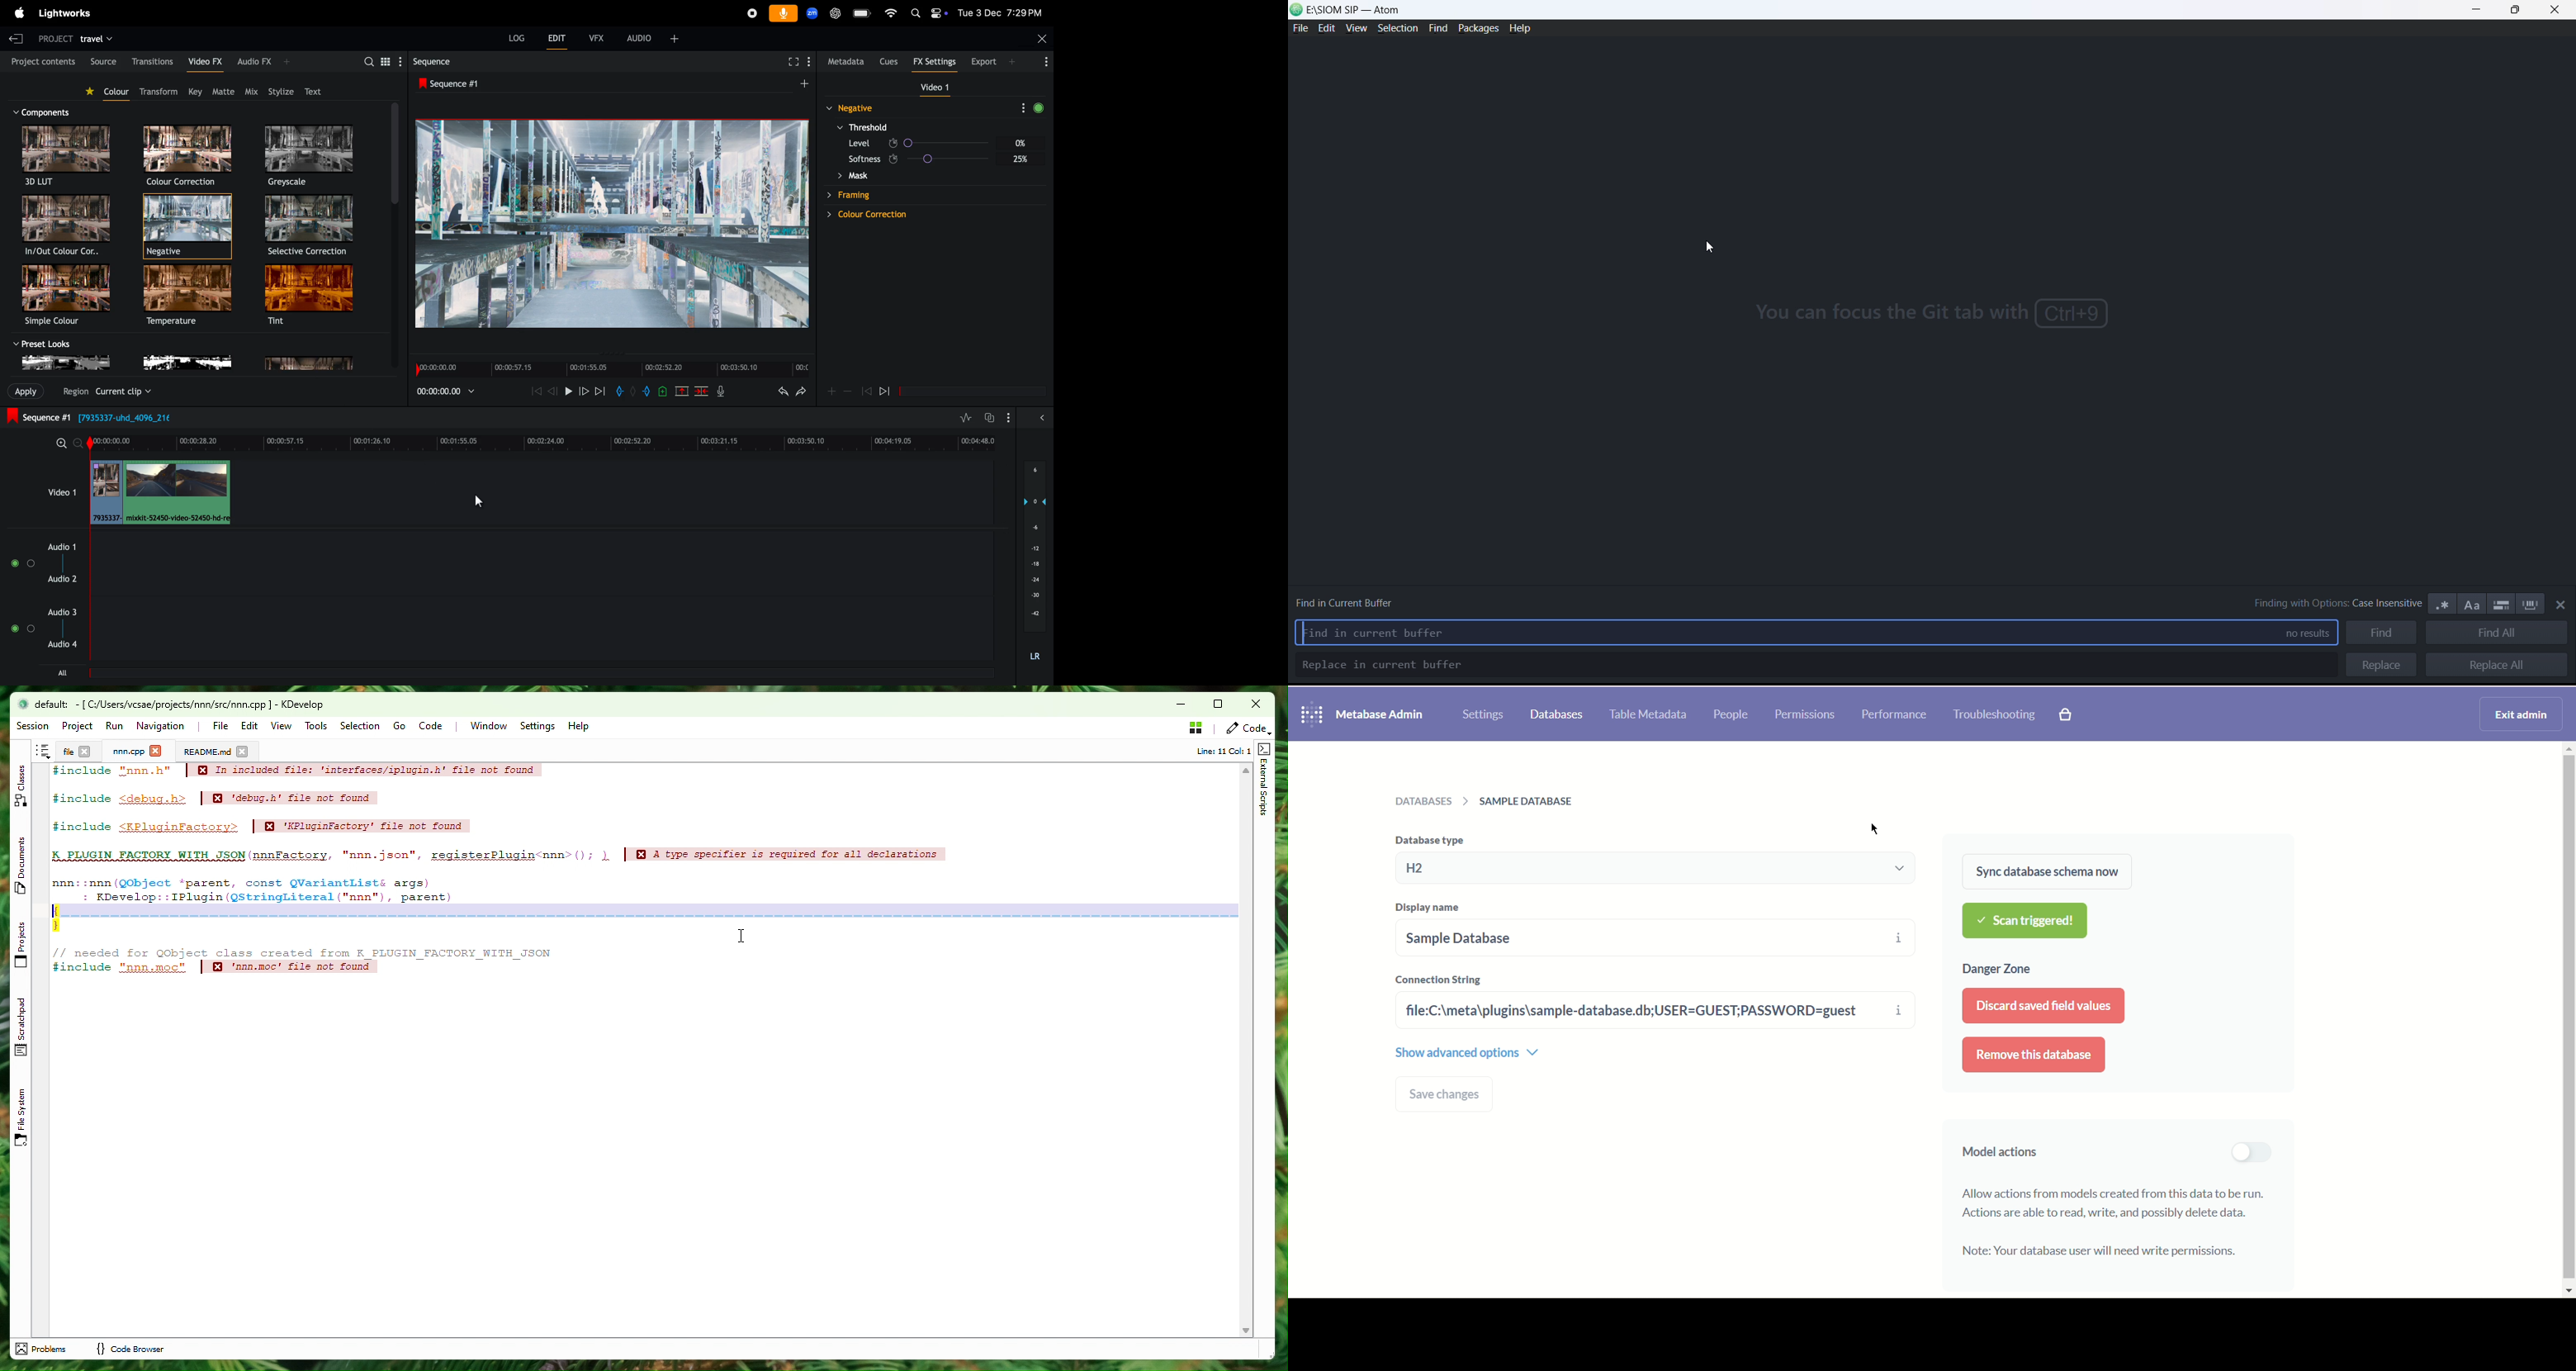 The height and width of the screenshot is (1372, 2576). What do you see at coordinates (865, 160) in the screenshot?
I see `` at bounding box center [865, 160].